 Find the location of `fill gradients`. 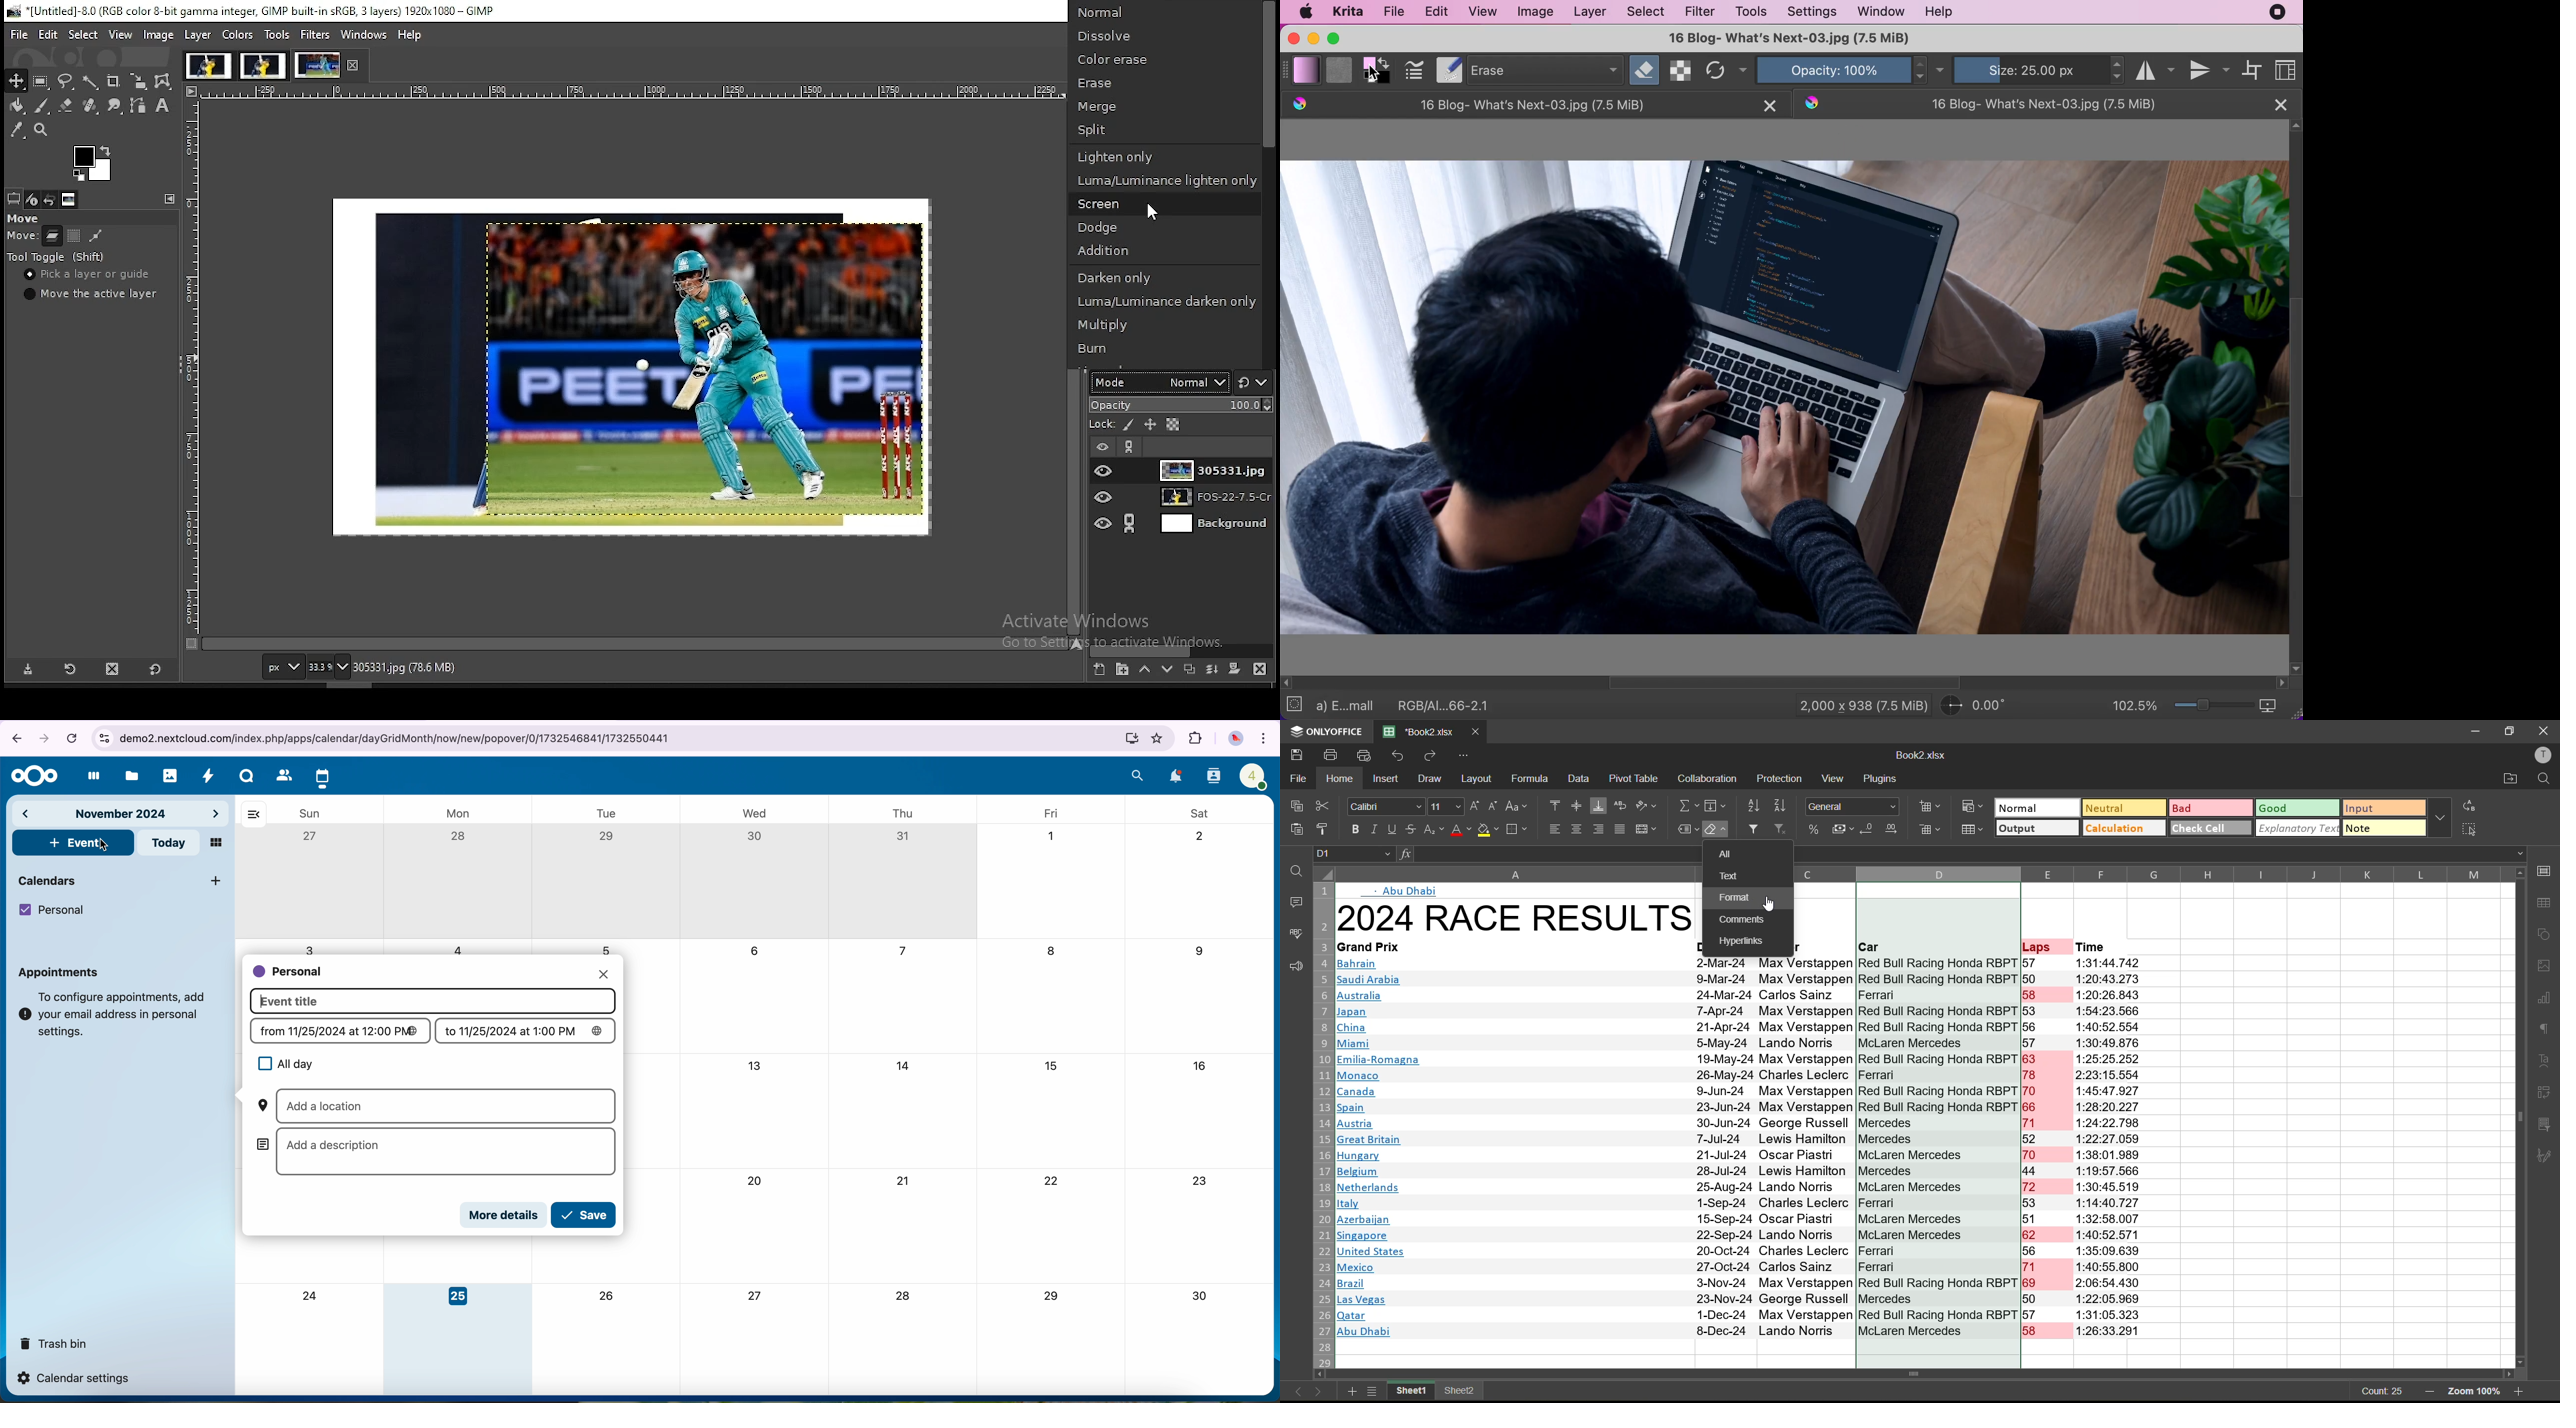

fill gradients is located at coordinates (1307, 70).